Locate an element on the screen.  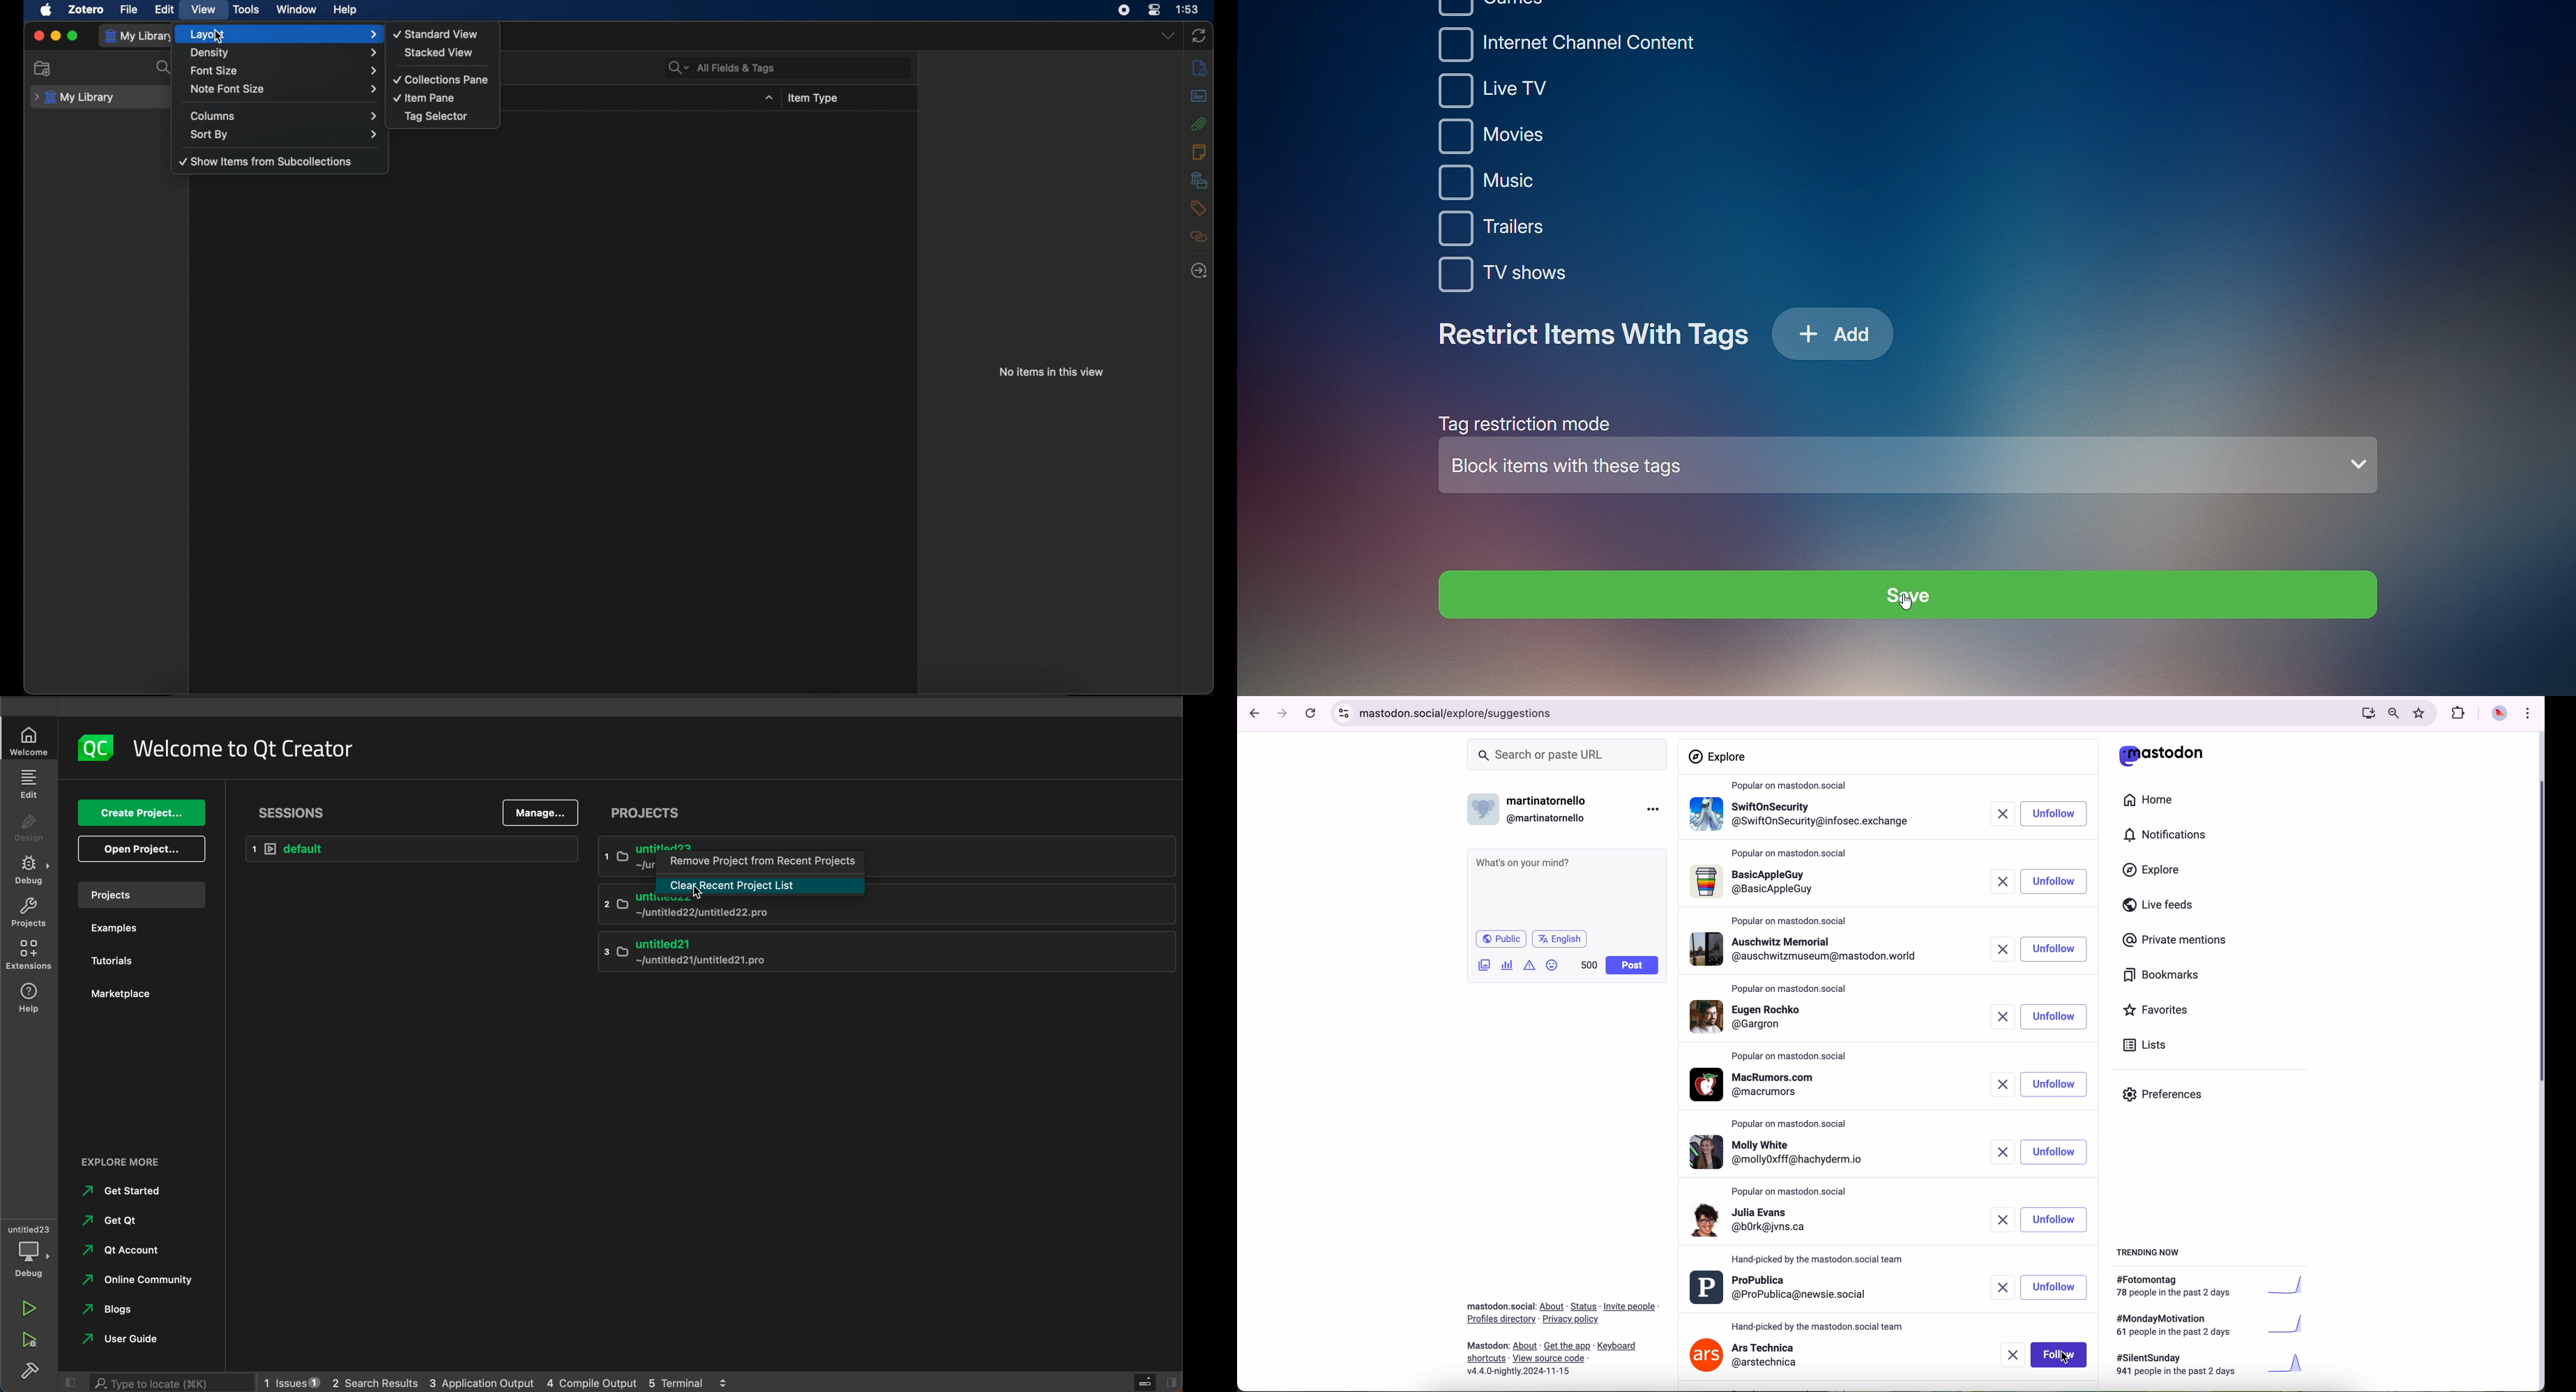
time is located at coordinates (1187, 8).